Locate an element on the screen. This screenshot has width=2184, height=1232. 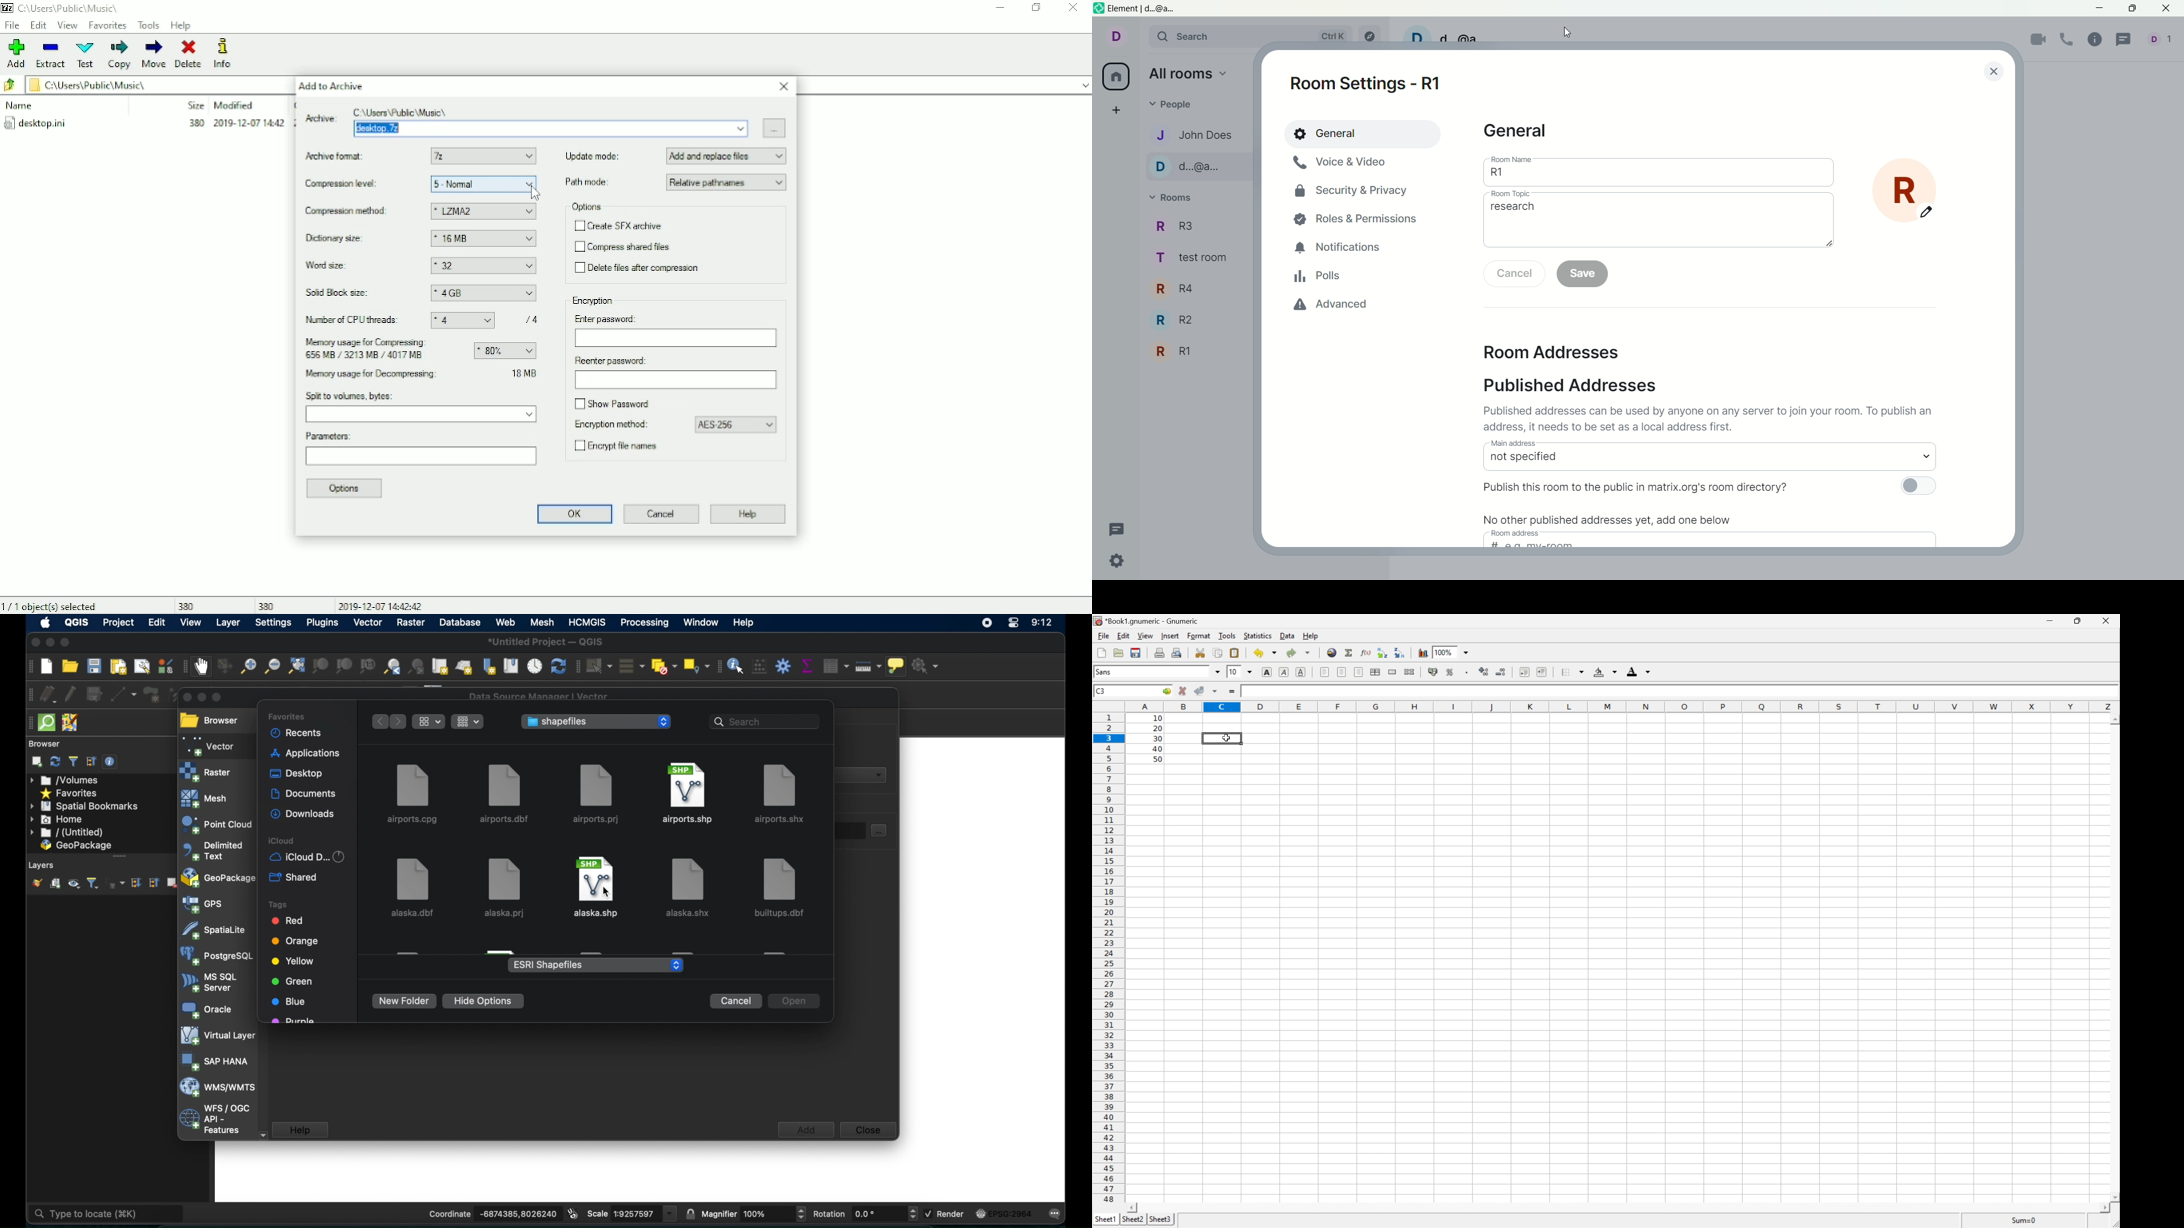
File location is located at coordinates (70, 8).